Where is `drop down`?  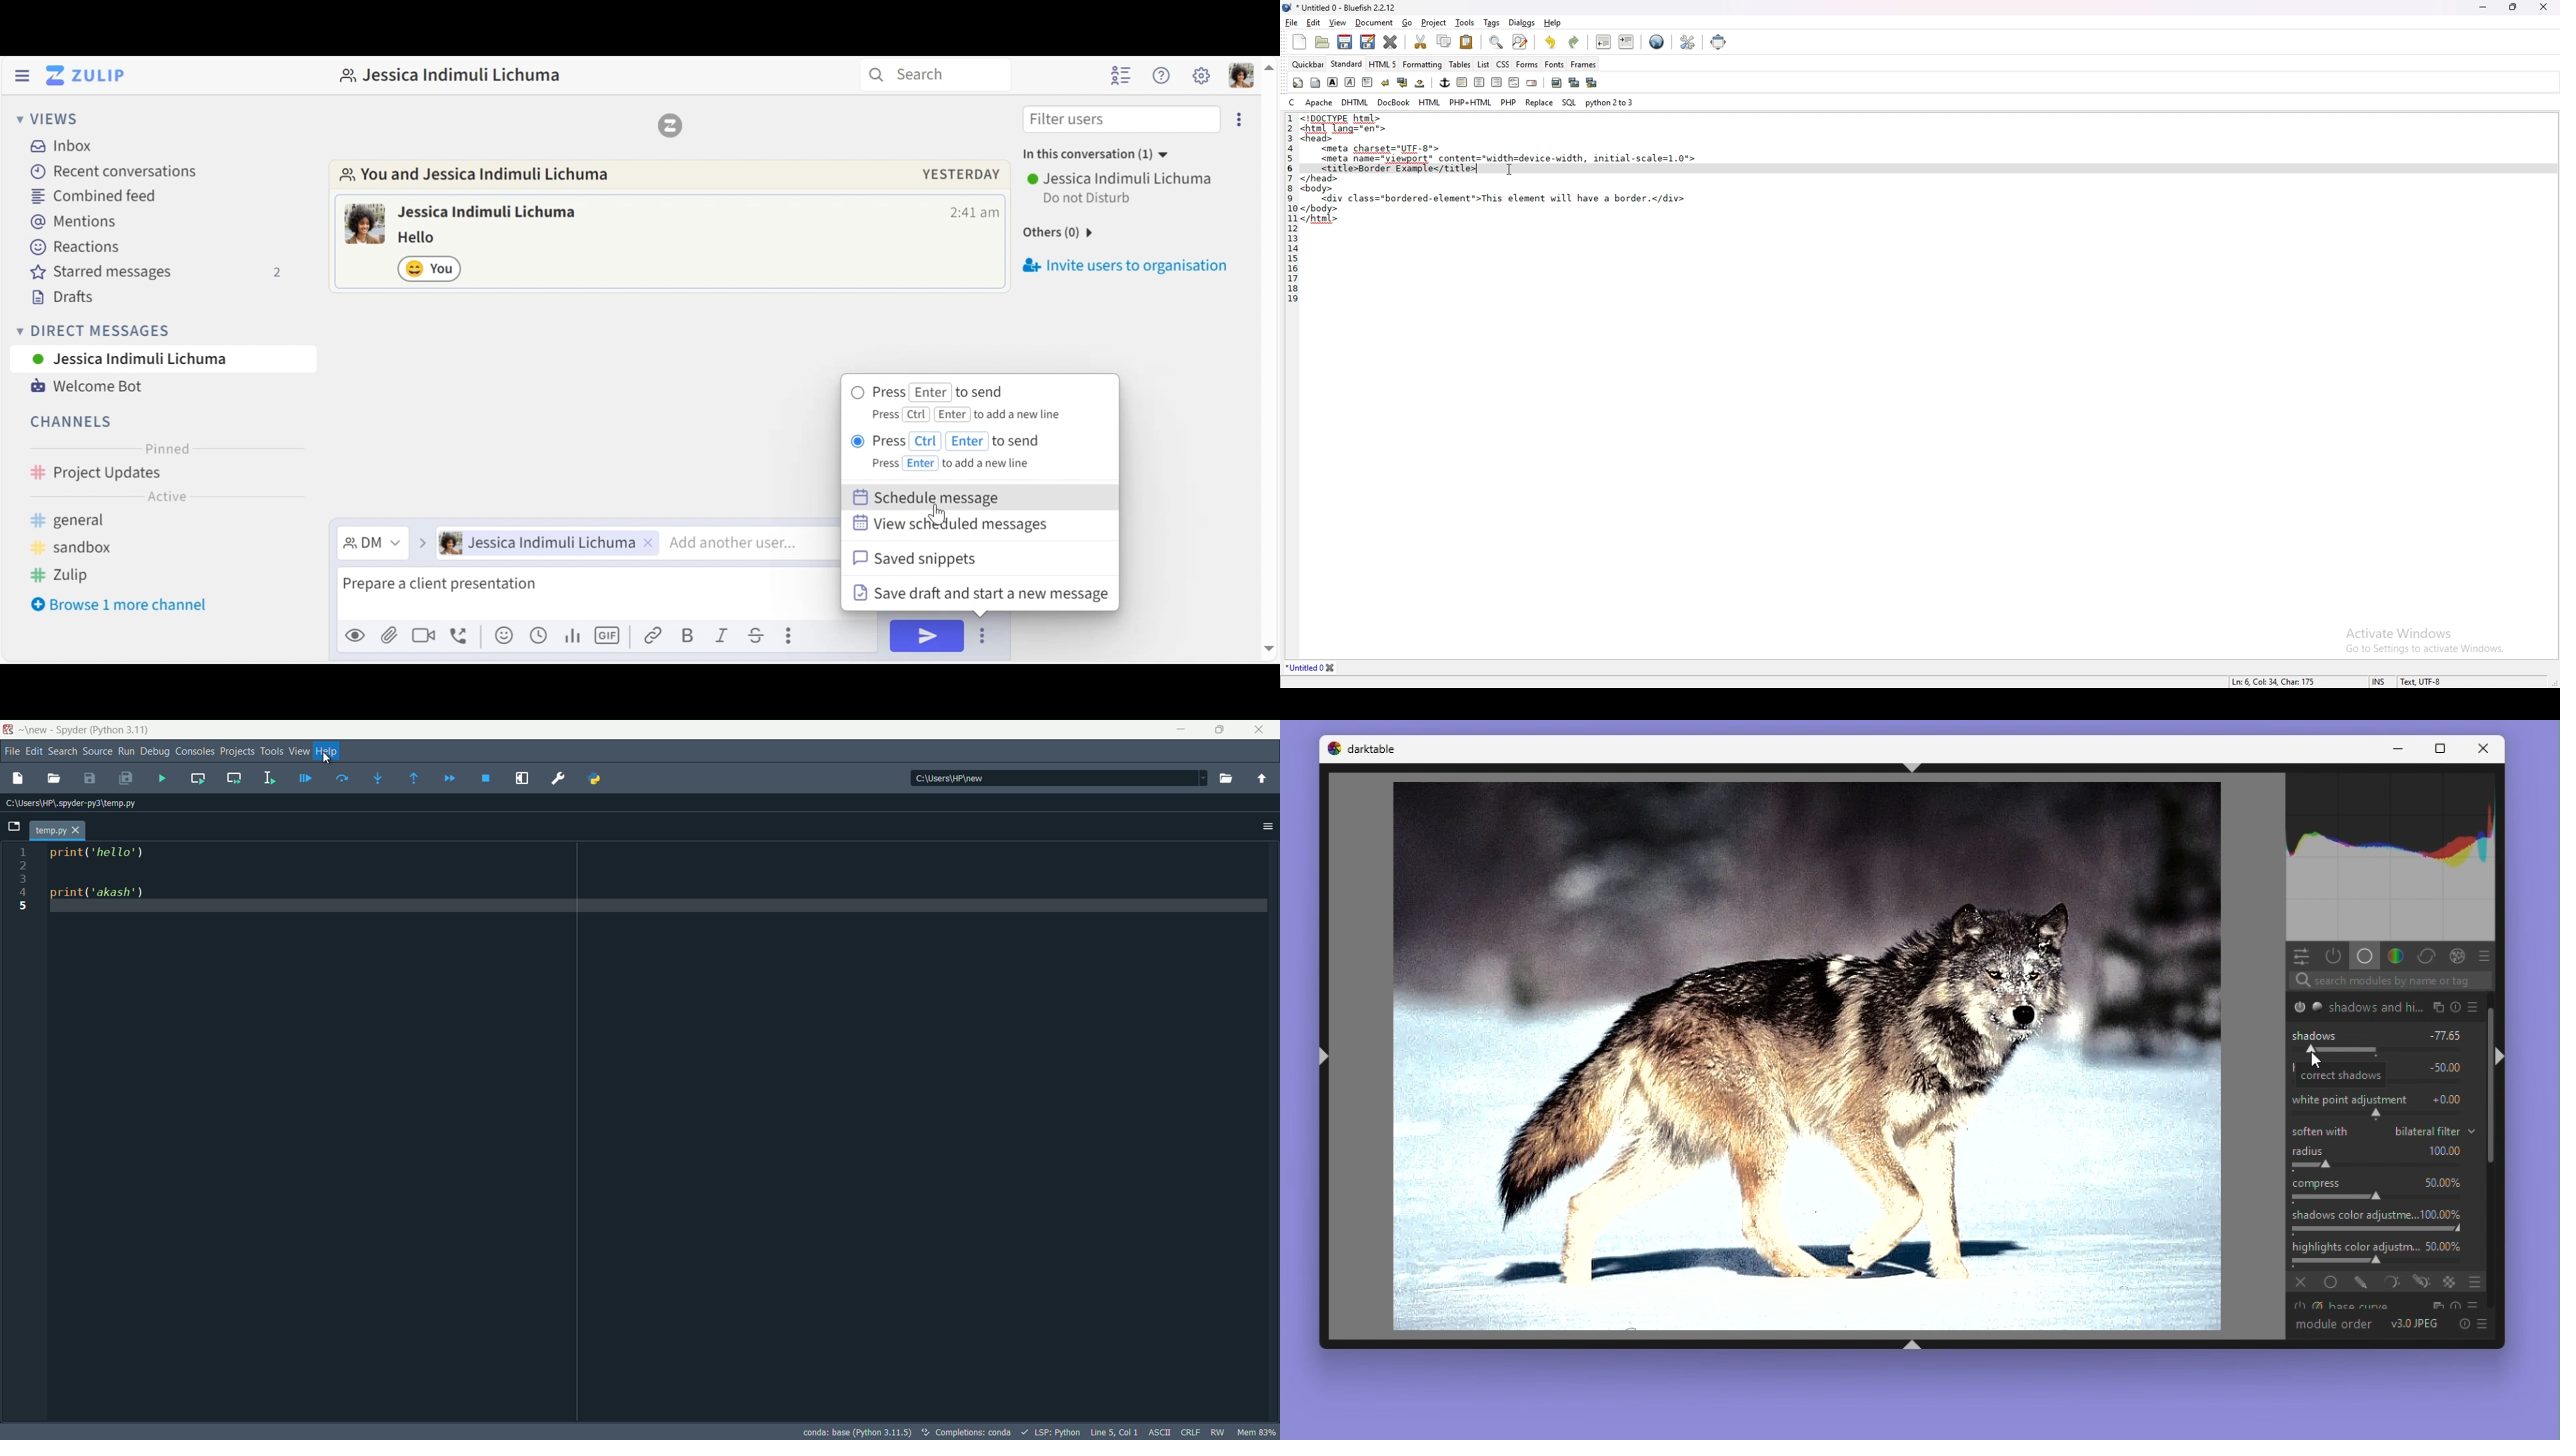
drop down is located at coordinates (1203, 779).